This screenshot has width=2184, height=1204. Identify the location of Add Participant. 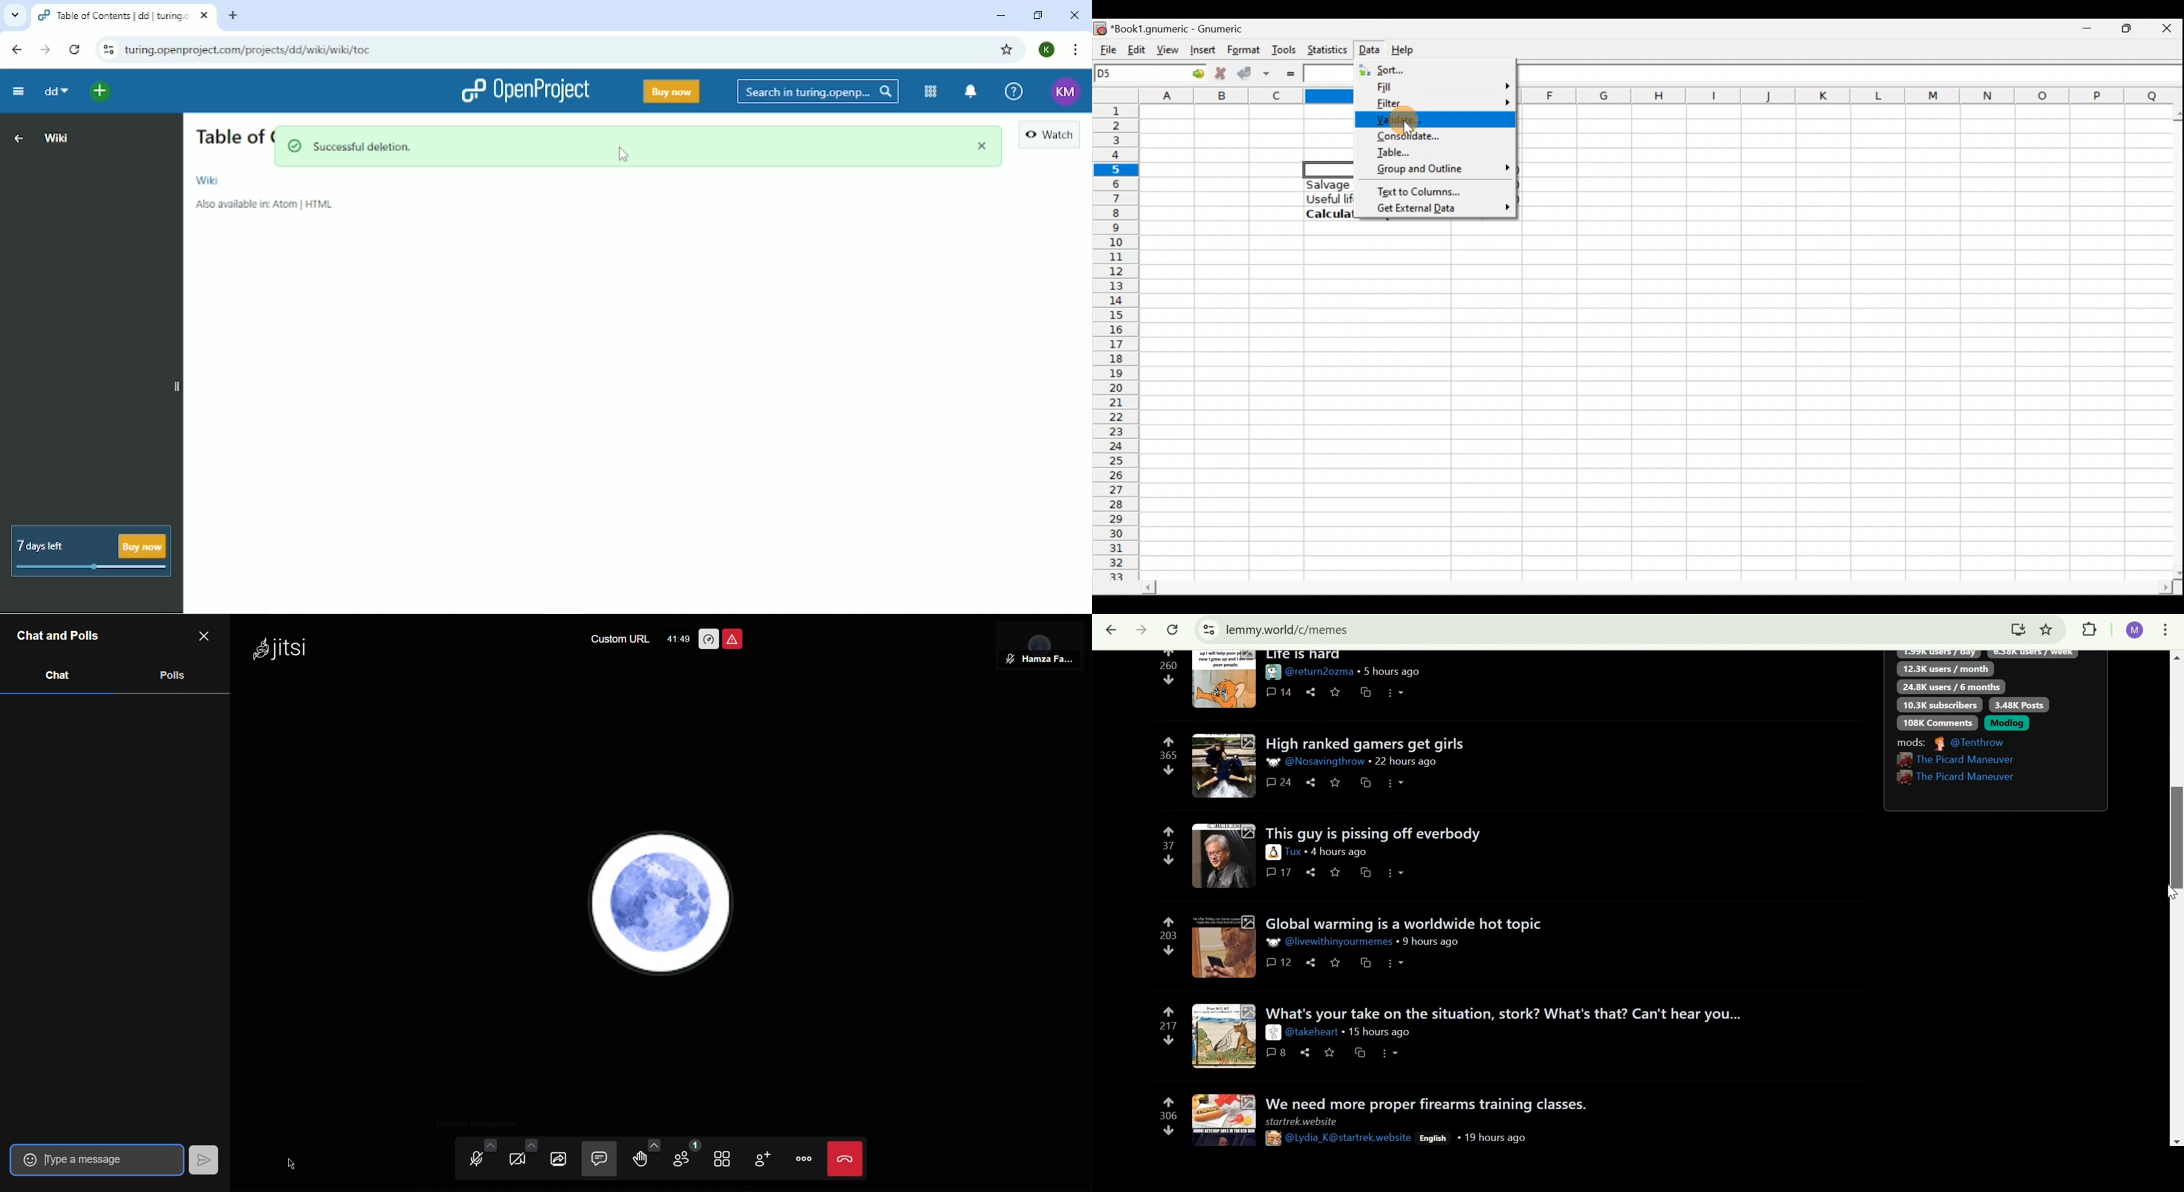
(770, 1161).